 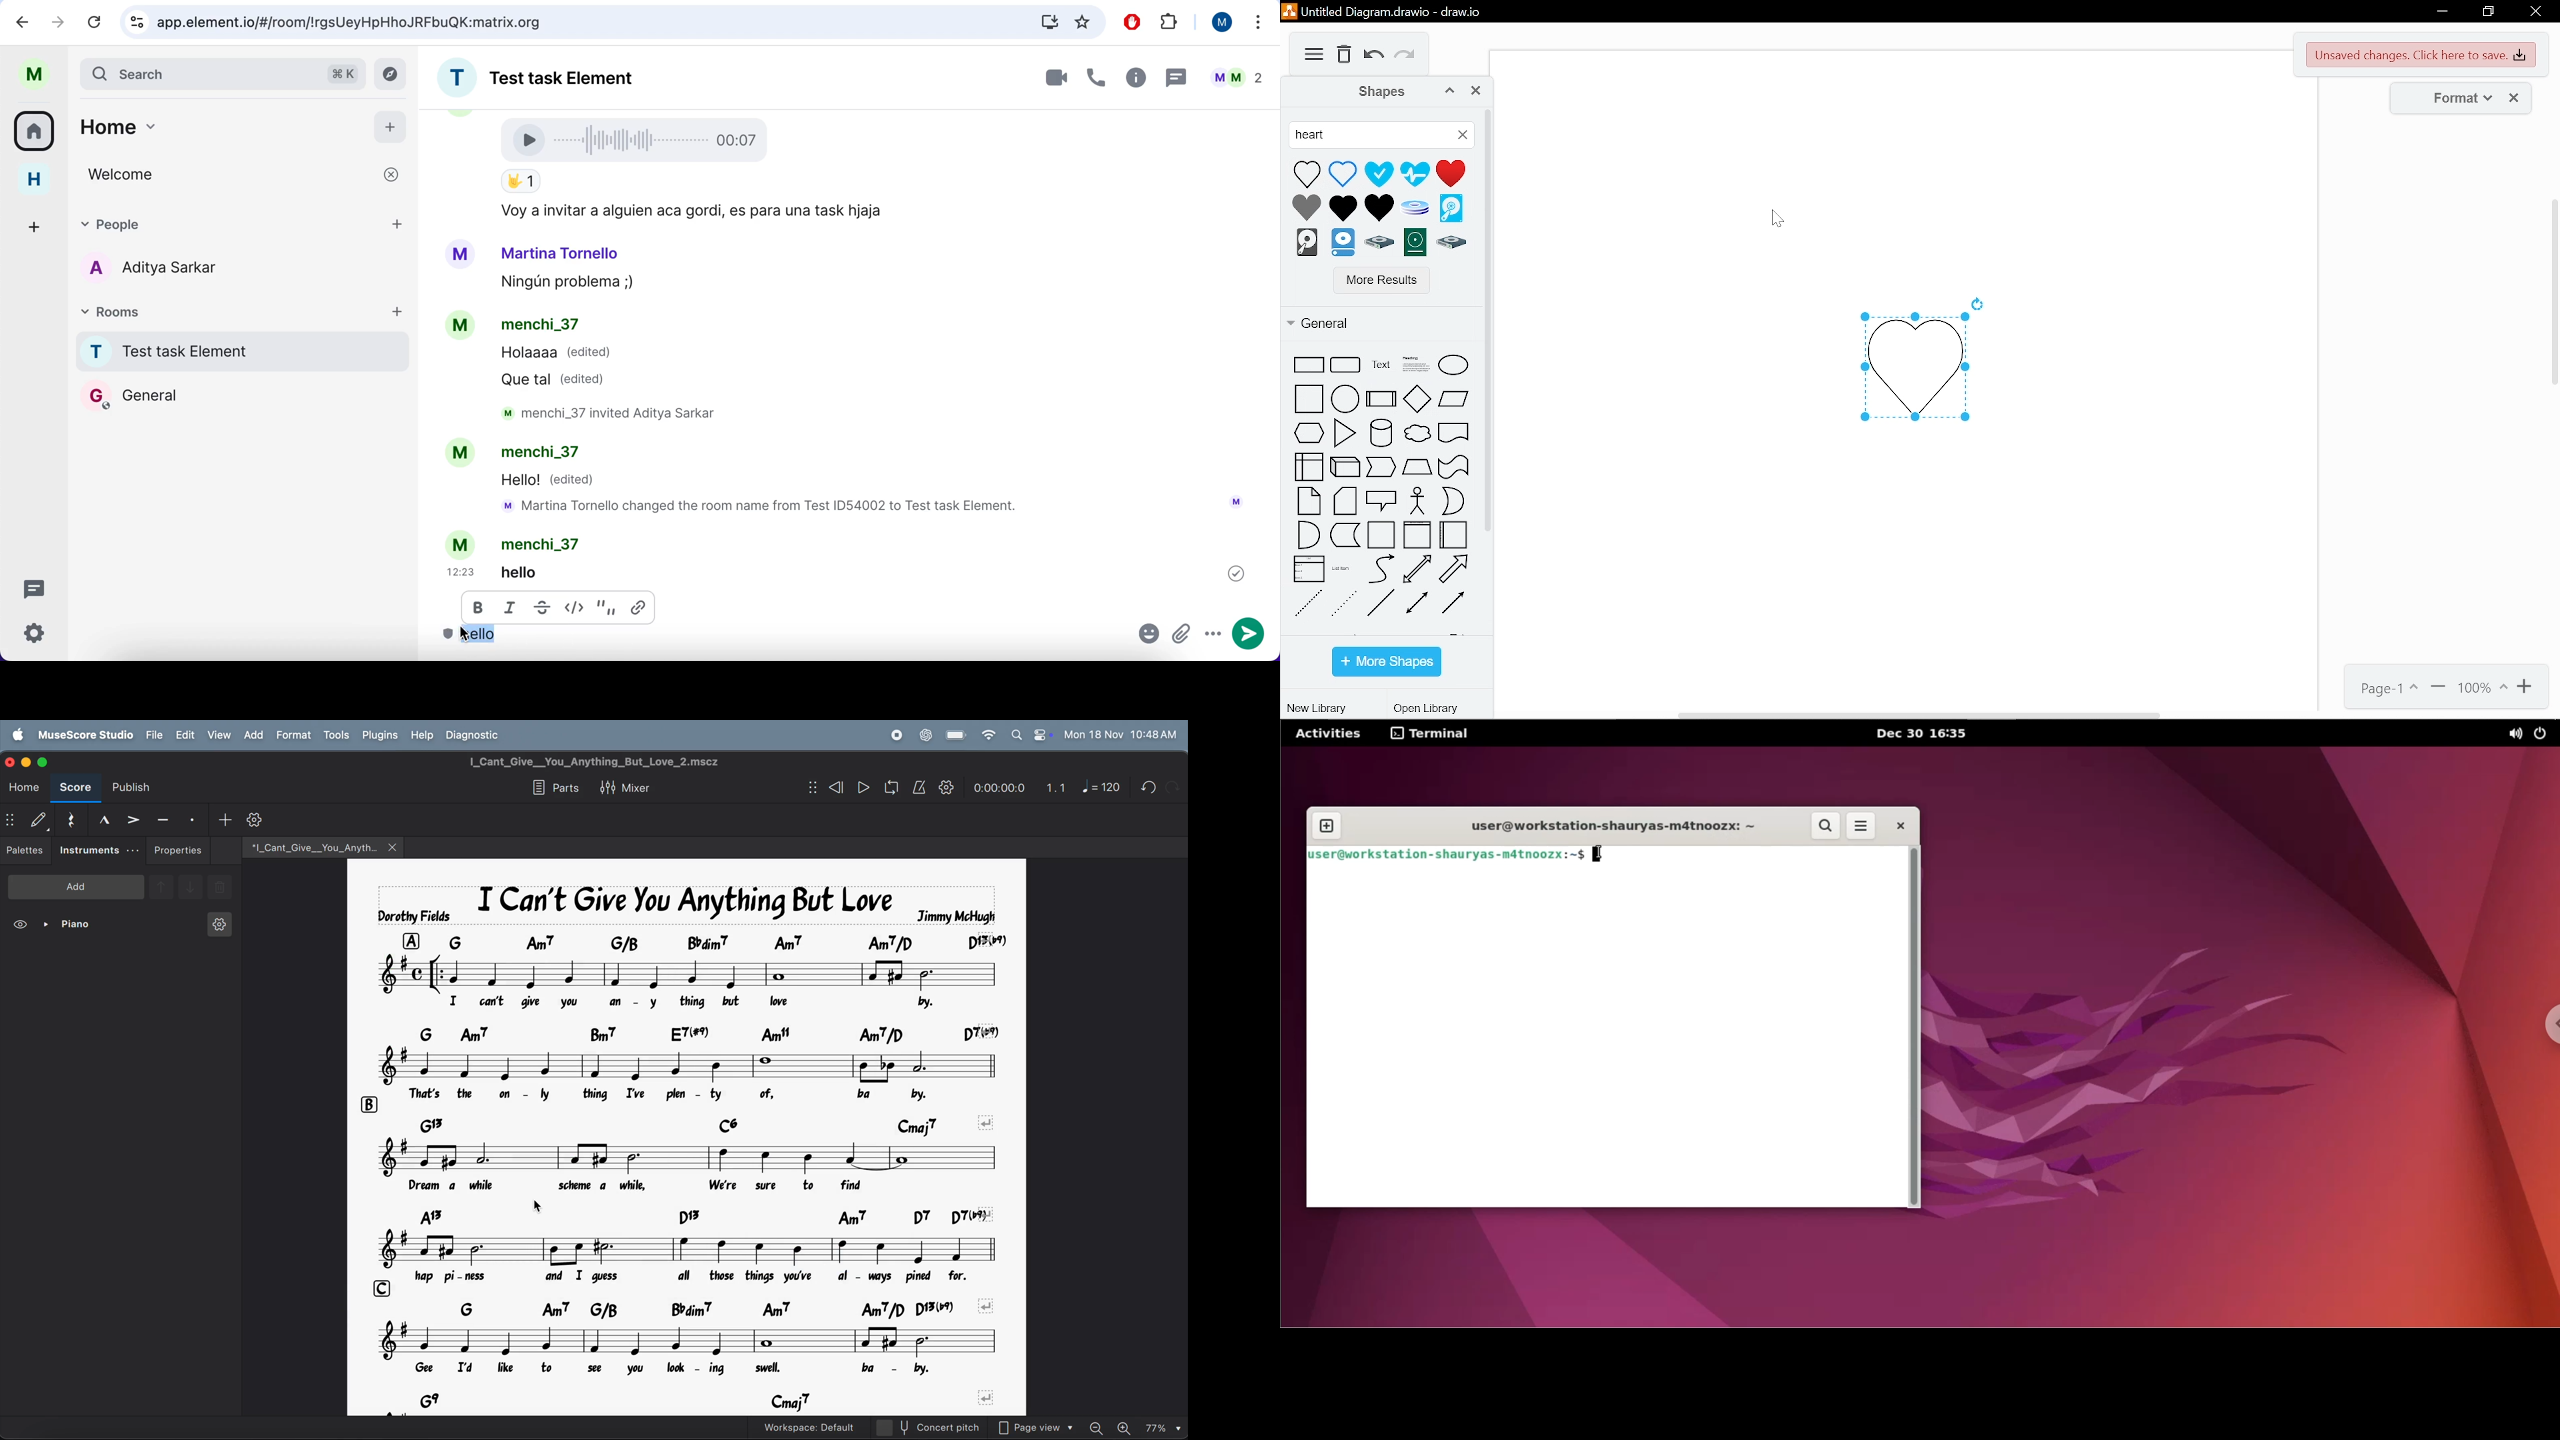 I want to click on view, so click(x=219, y=735).